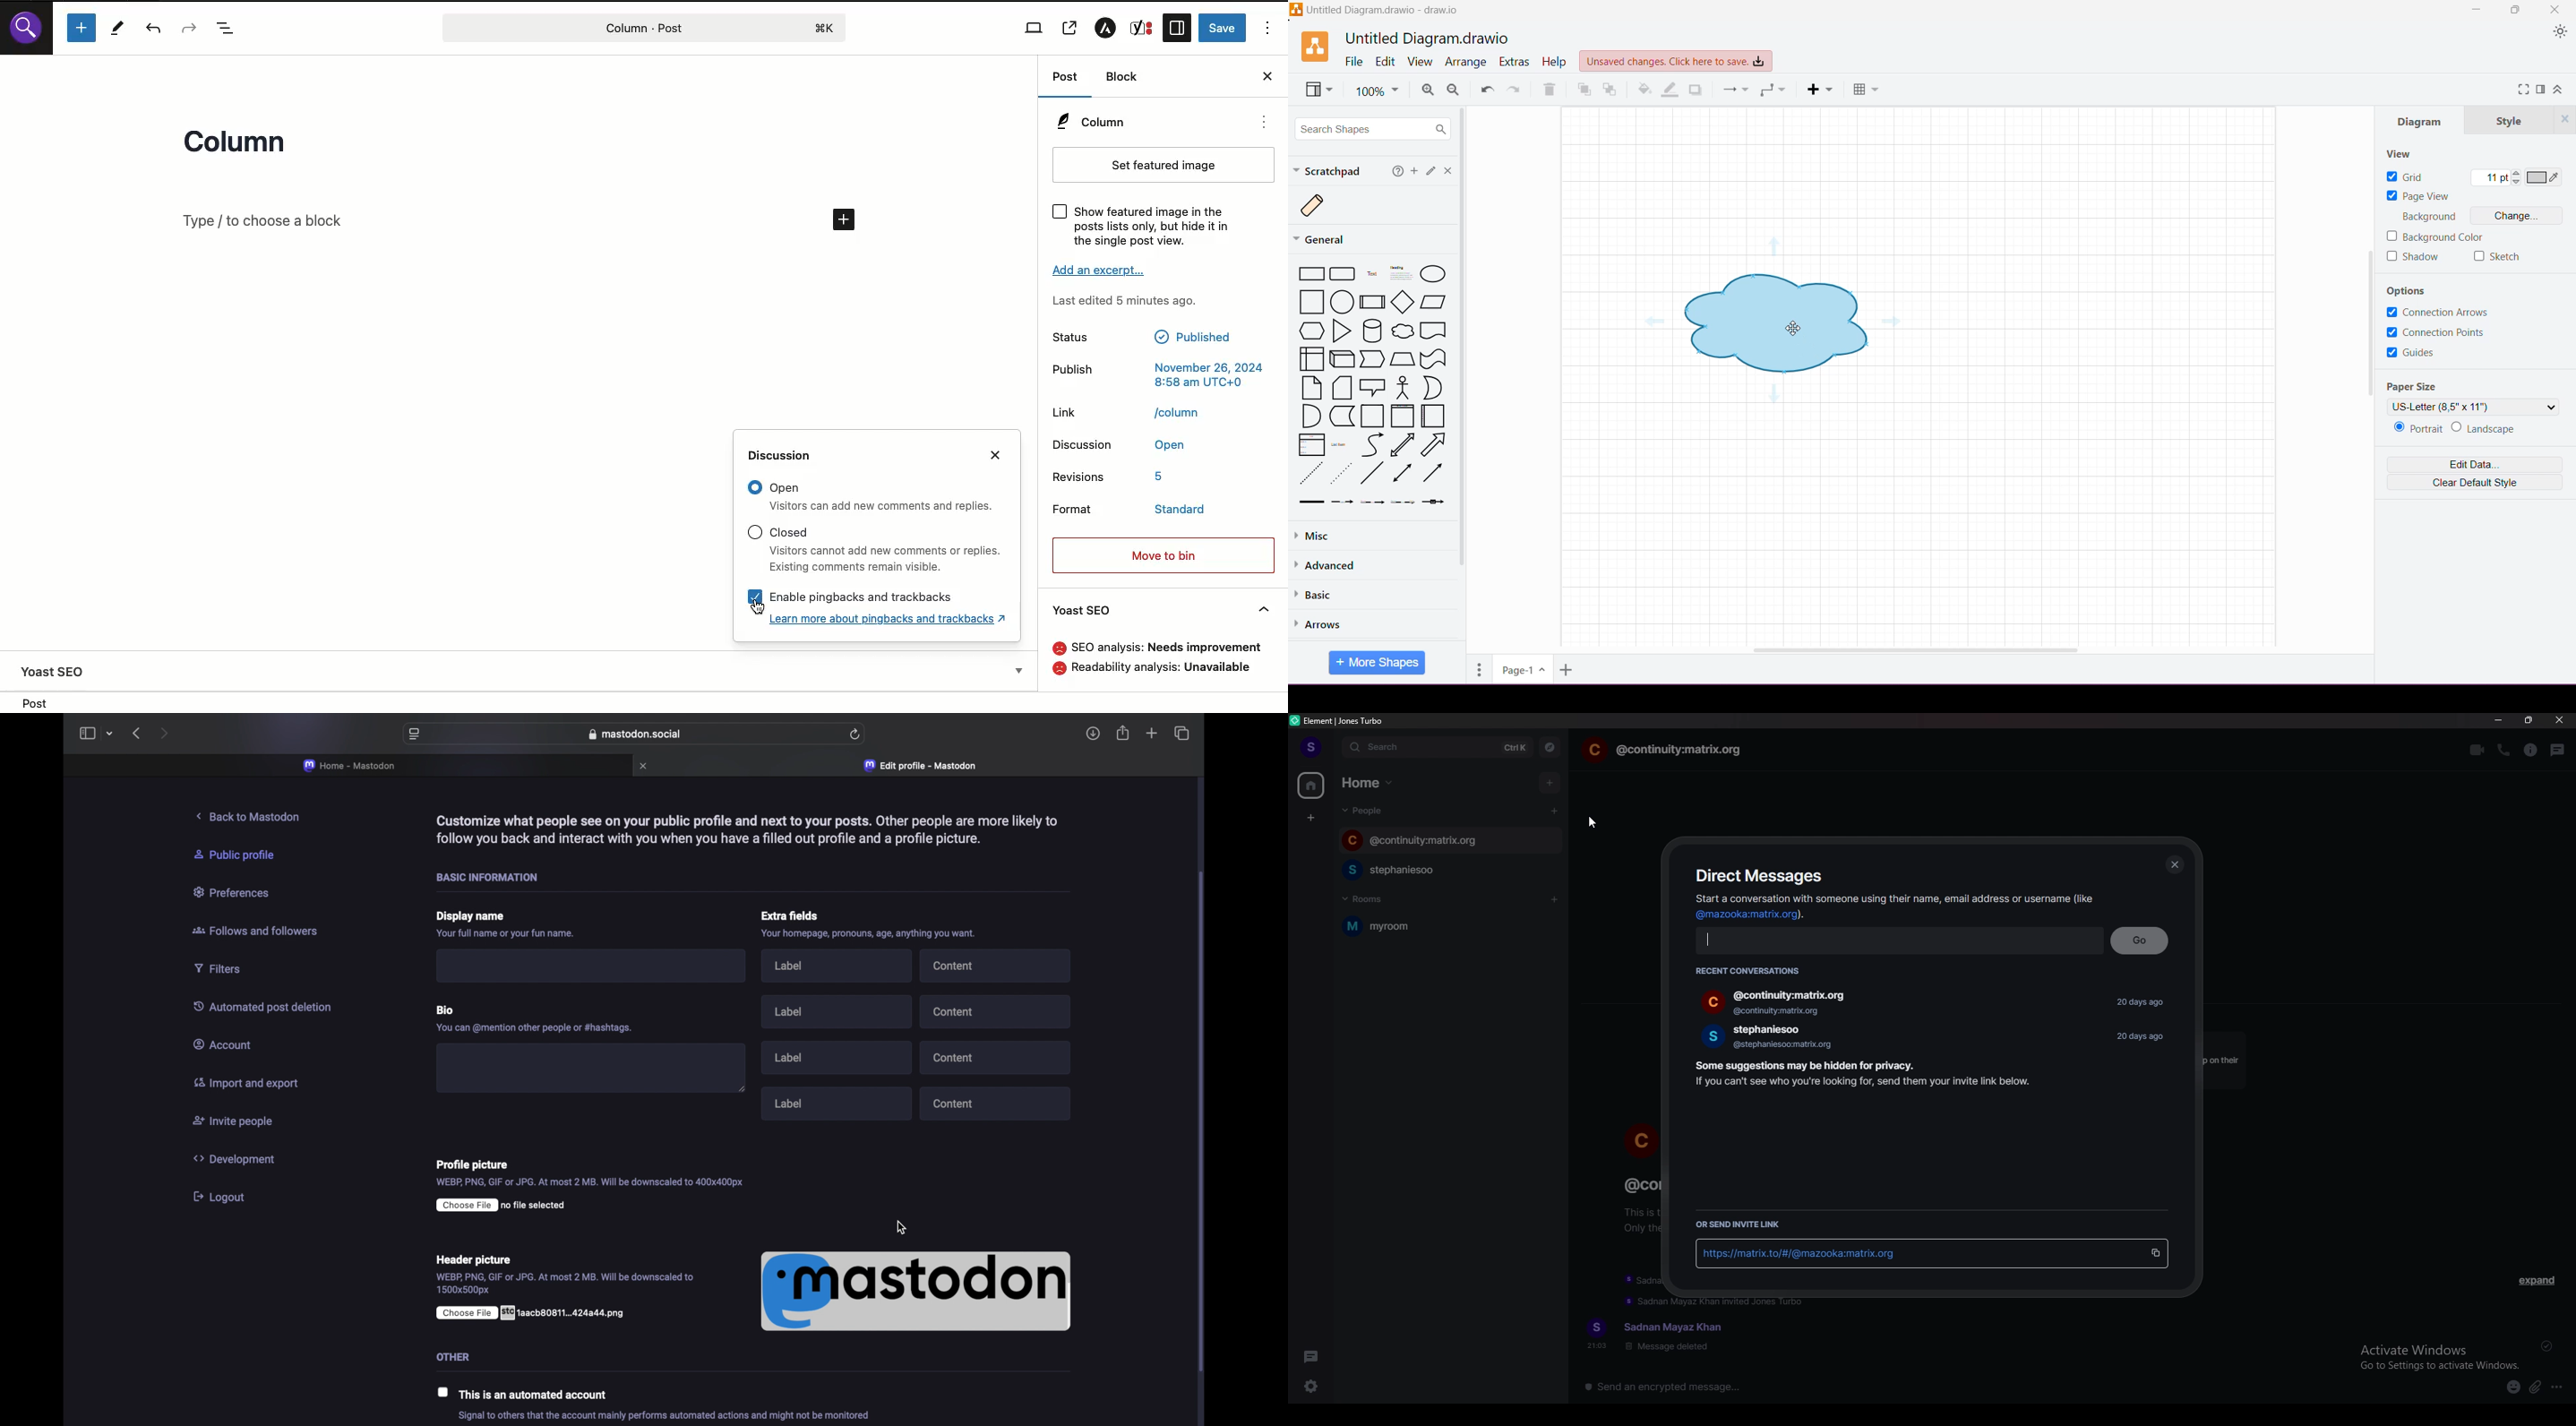 This screenshot has width=2576, height=1428. I want to click on Insert Page, so click(1568, 670).